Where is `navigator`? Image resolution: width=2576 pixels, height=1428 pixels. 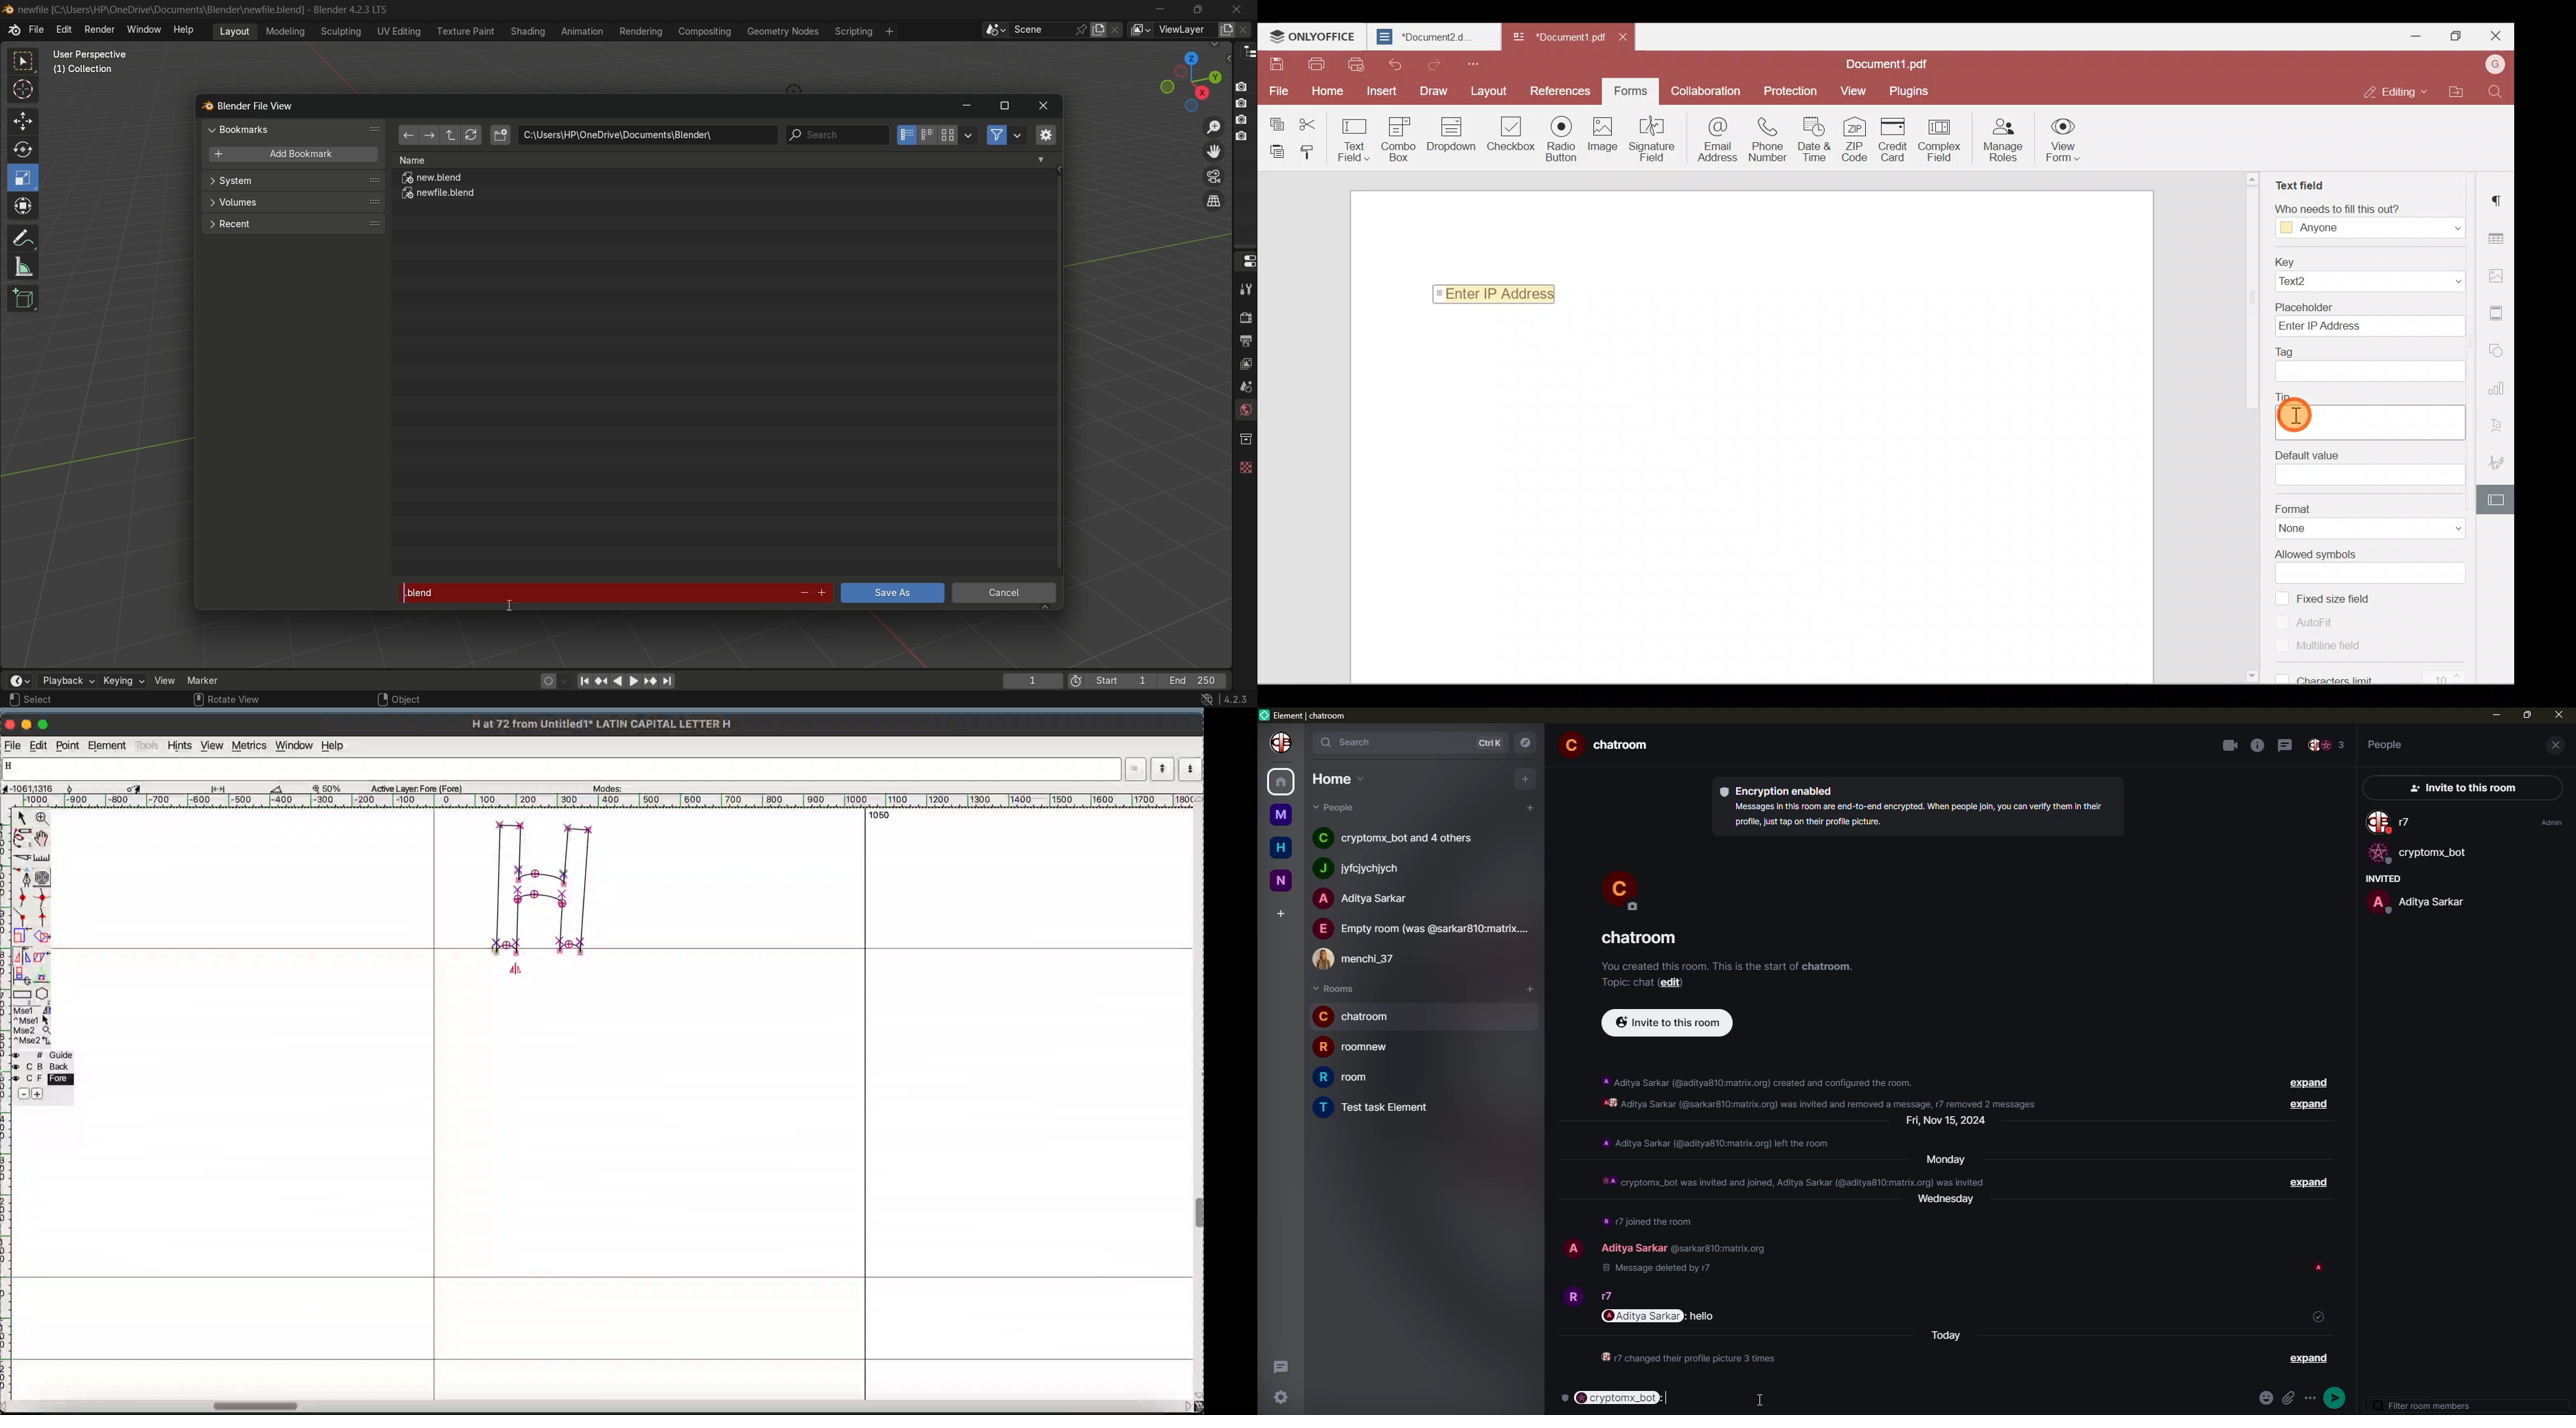 navigator is located at coordinates (1529, 743).